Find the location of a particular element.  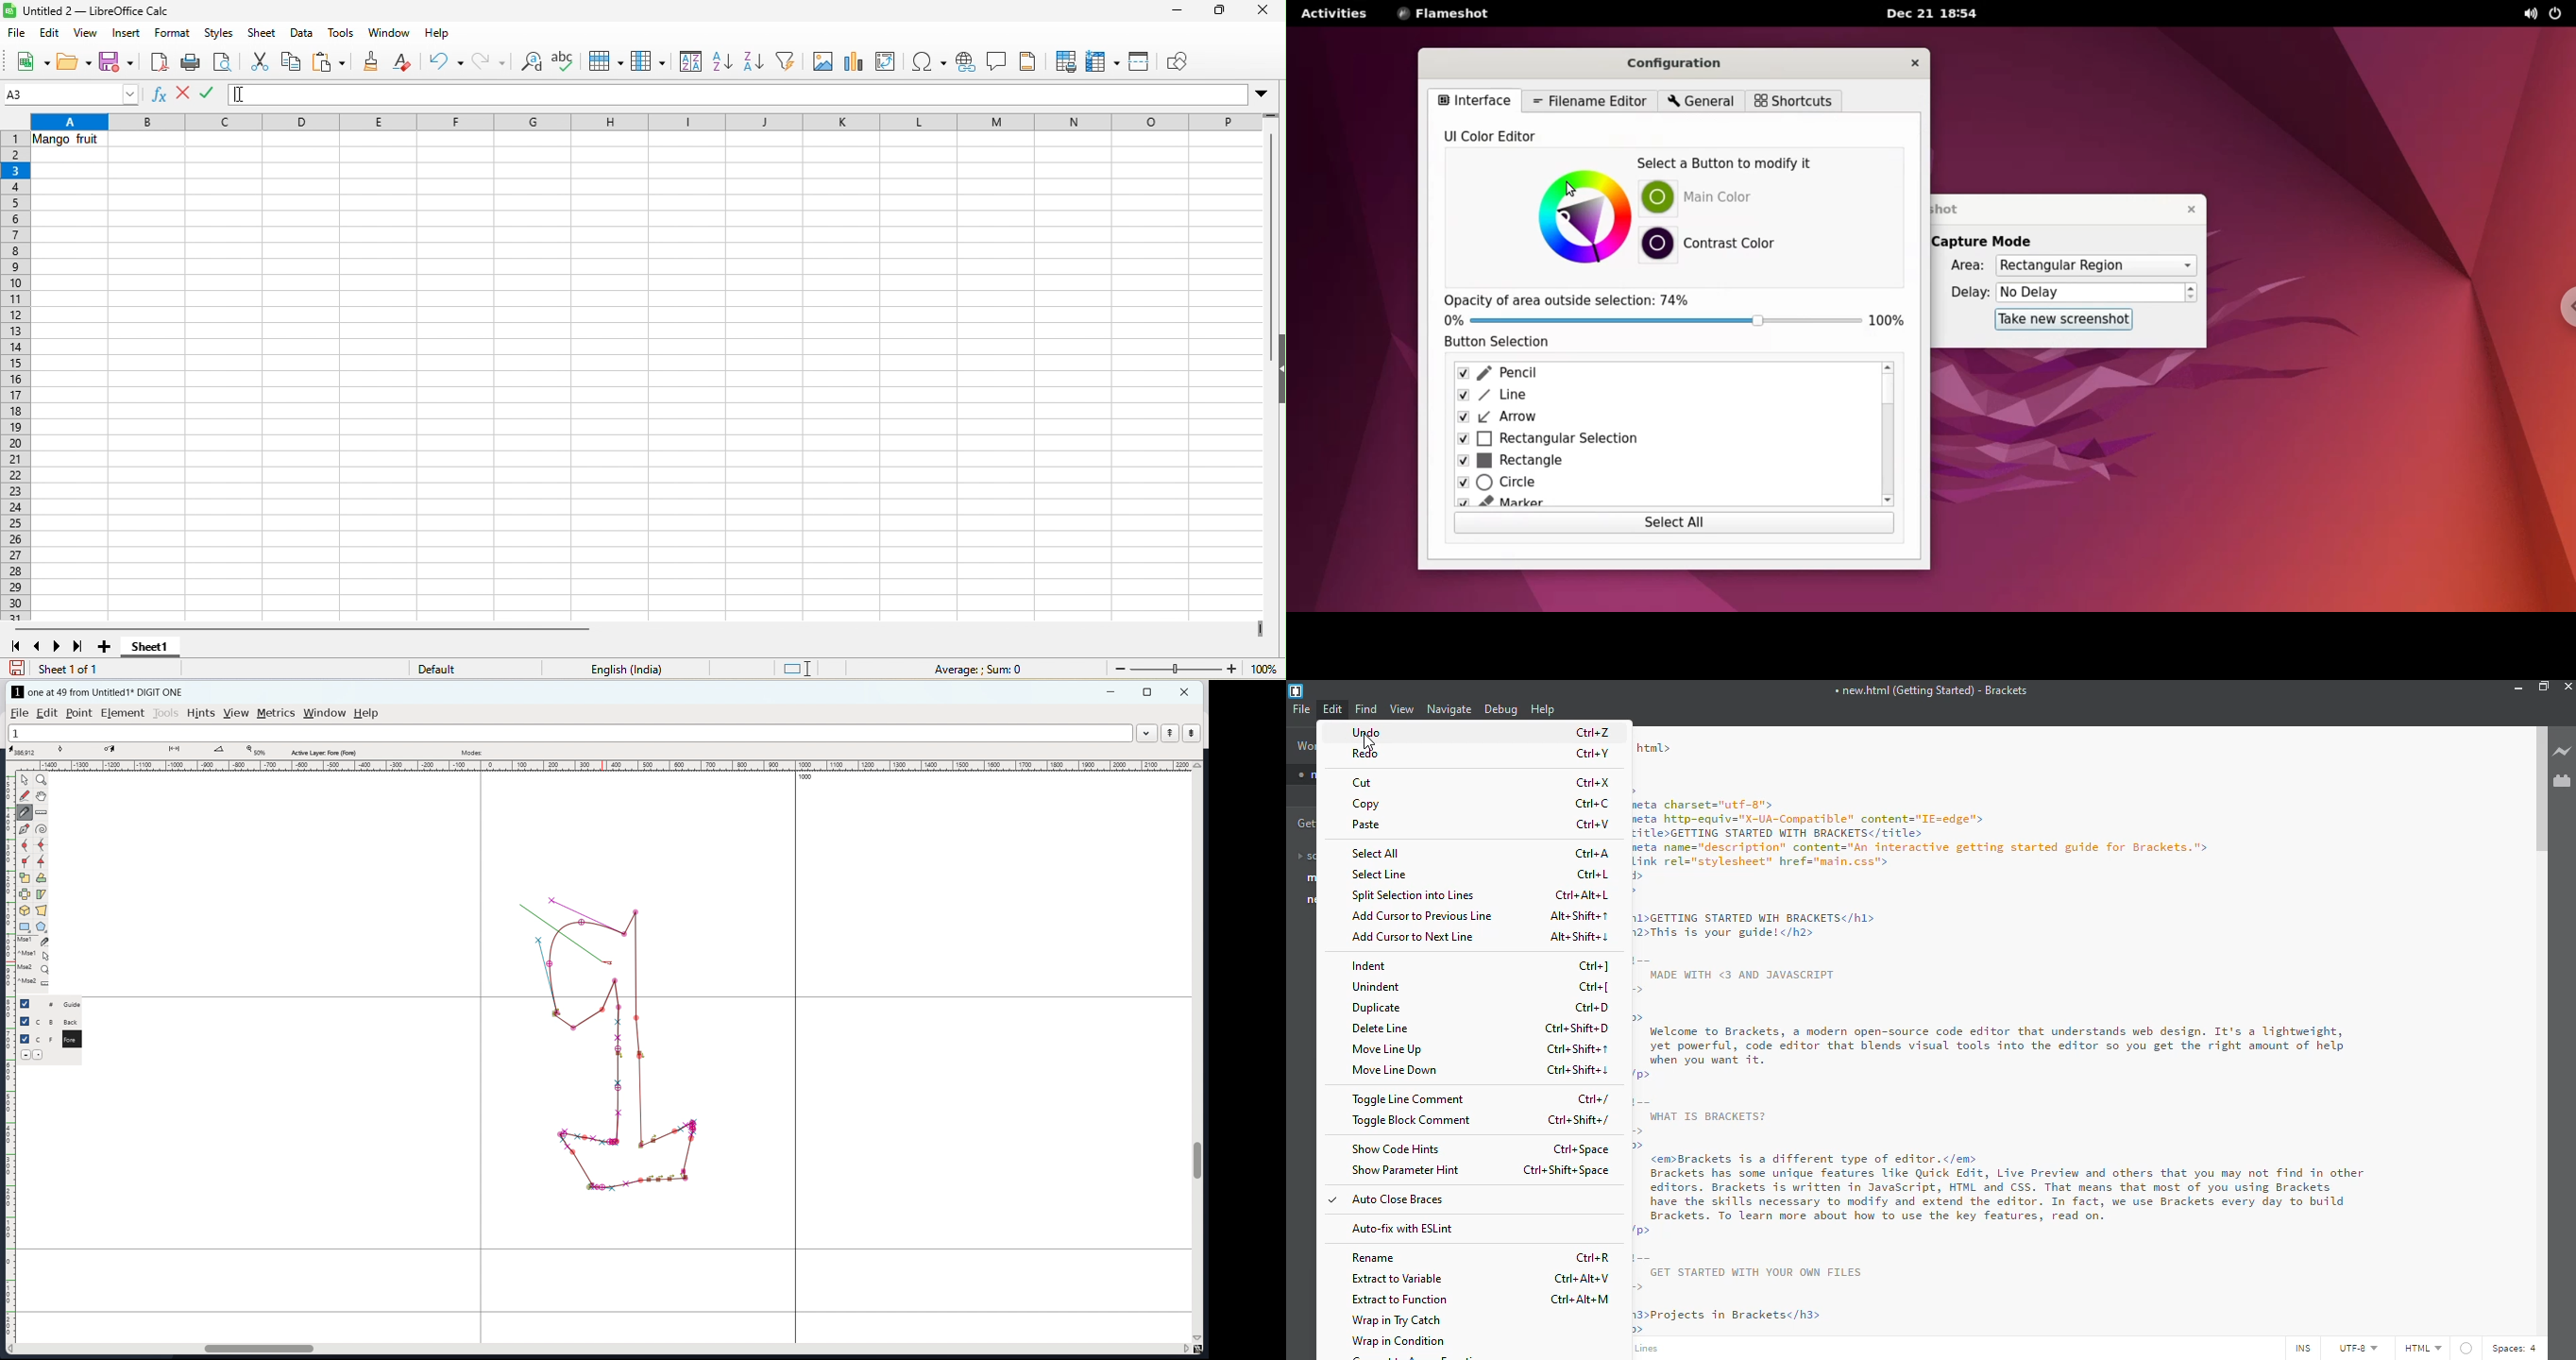

scroll to last sheet is located at coordinates (79, 647).